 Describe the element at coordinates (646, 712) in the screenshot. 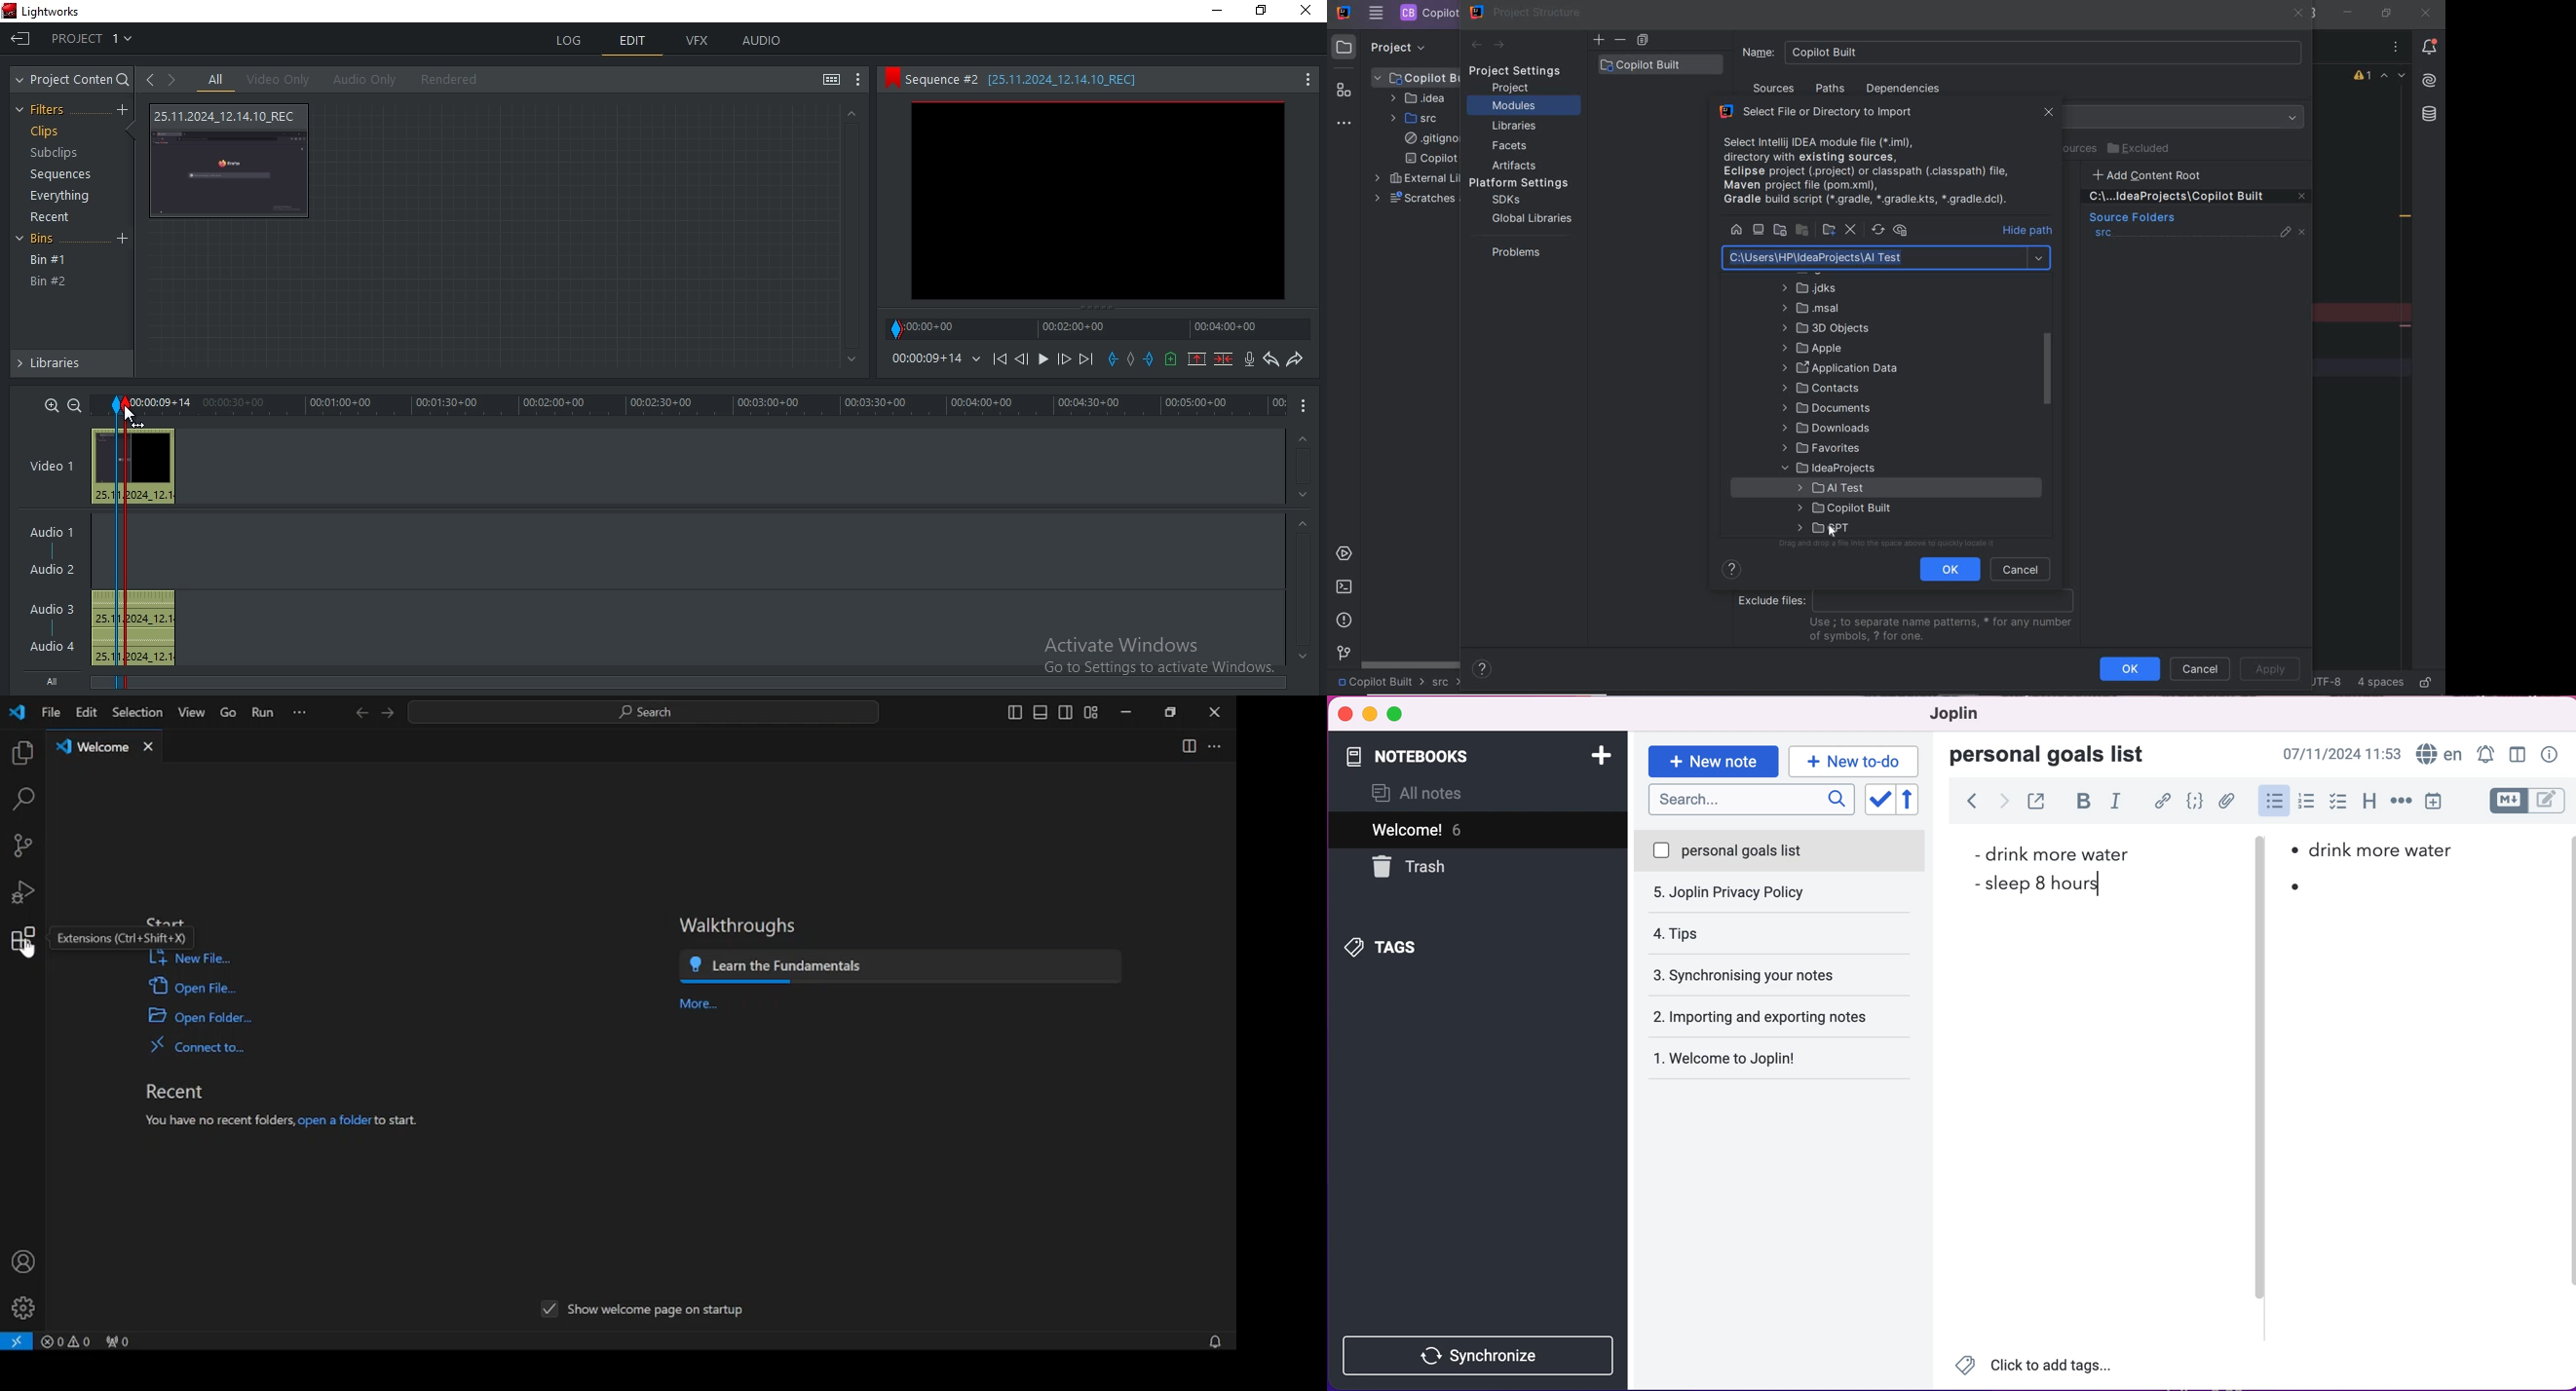

I see `search` at that location.